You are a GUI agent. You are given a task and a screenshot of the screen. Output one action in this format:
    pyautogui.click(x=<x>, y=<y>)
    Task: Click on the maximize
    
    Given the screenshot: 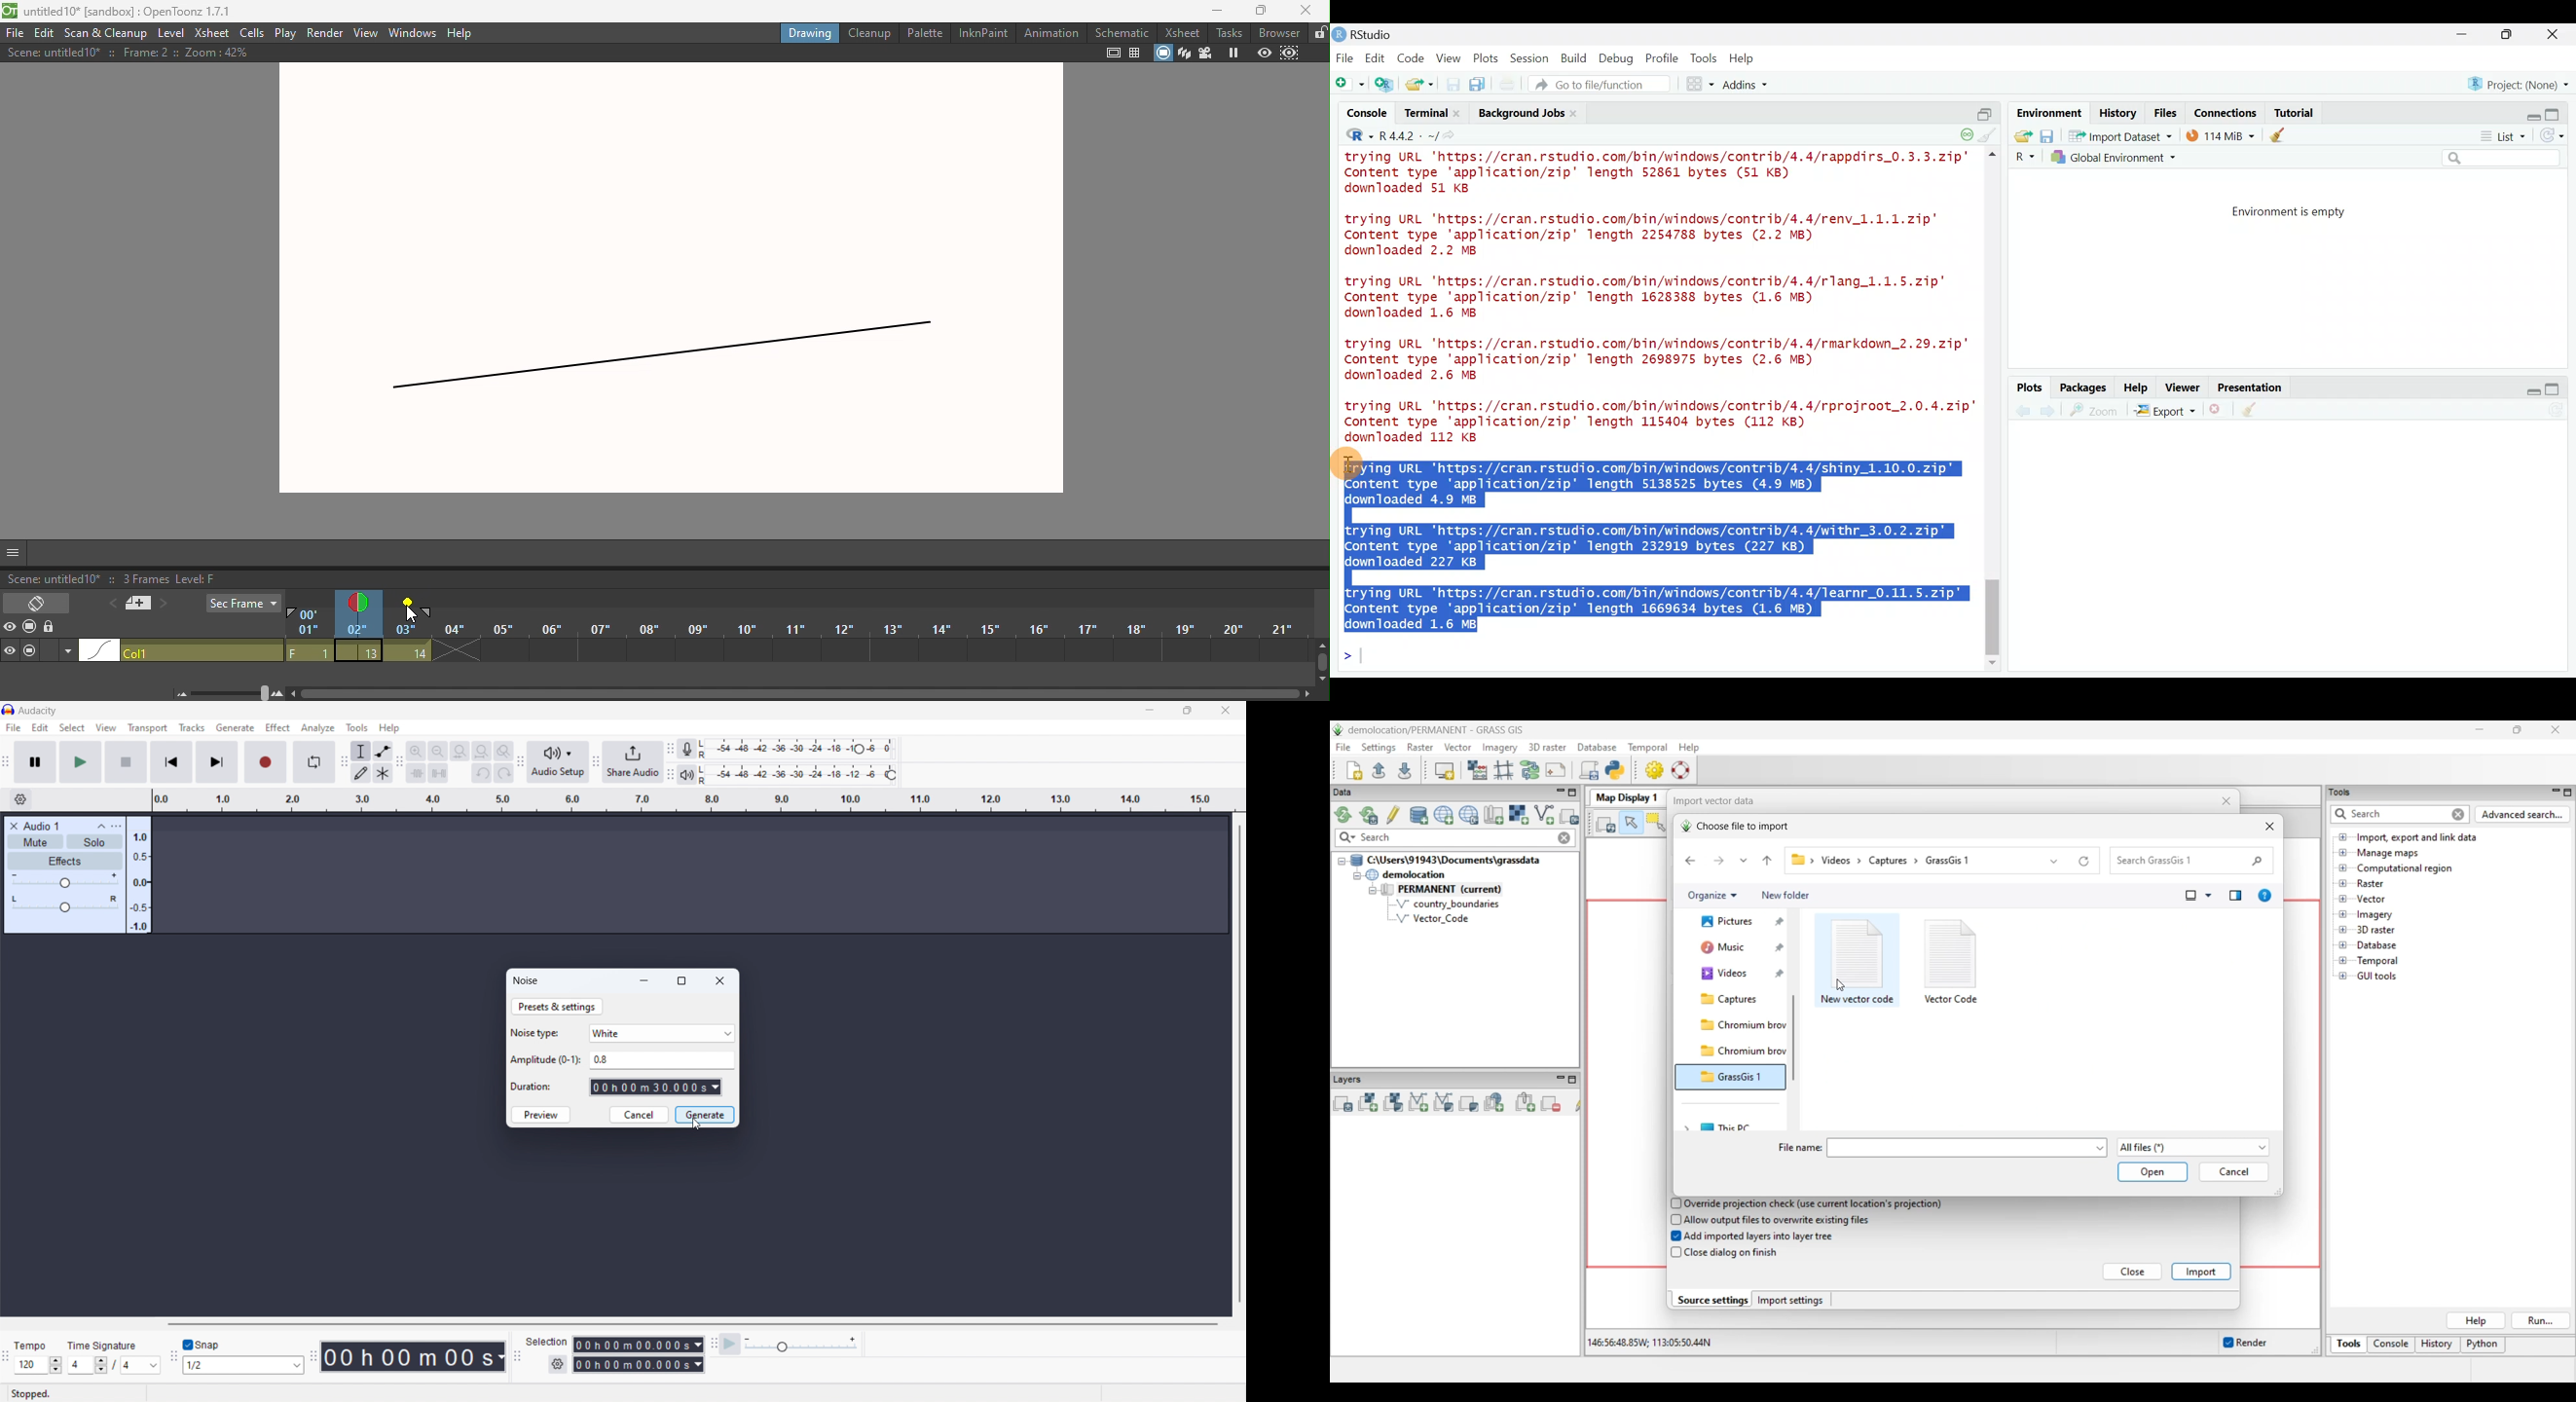 What is the action you would take?
    pyautogui.click(x=2510, y=34)
    